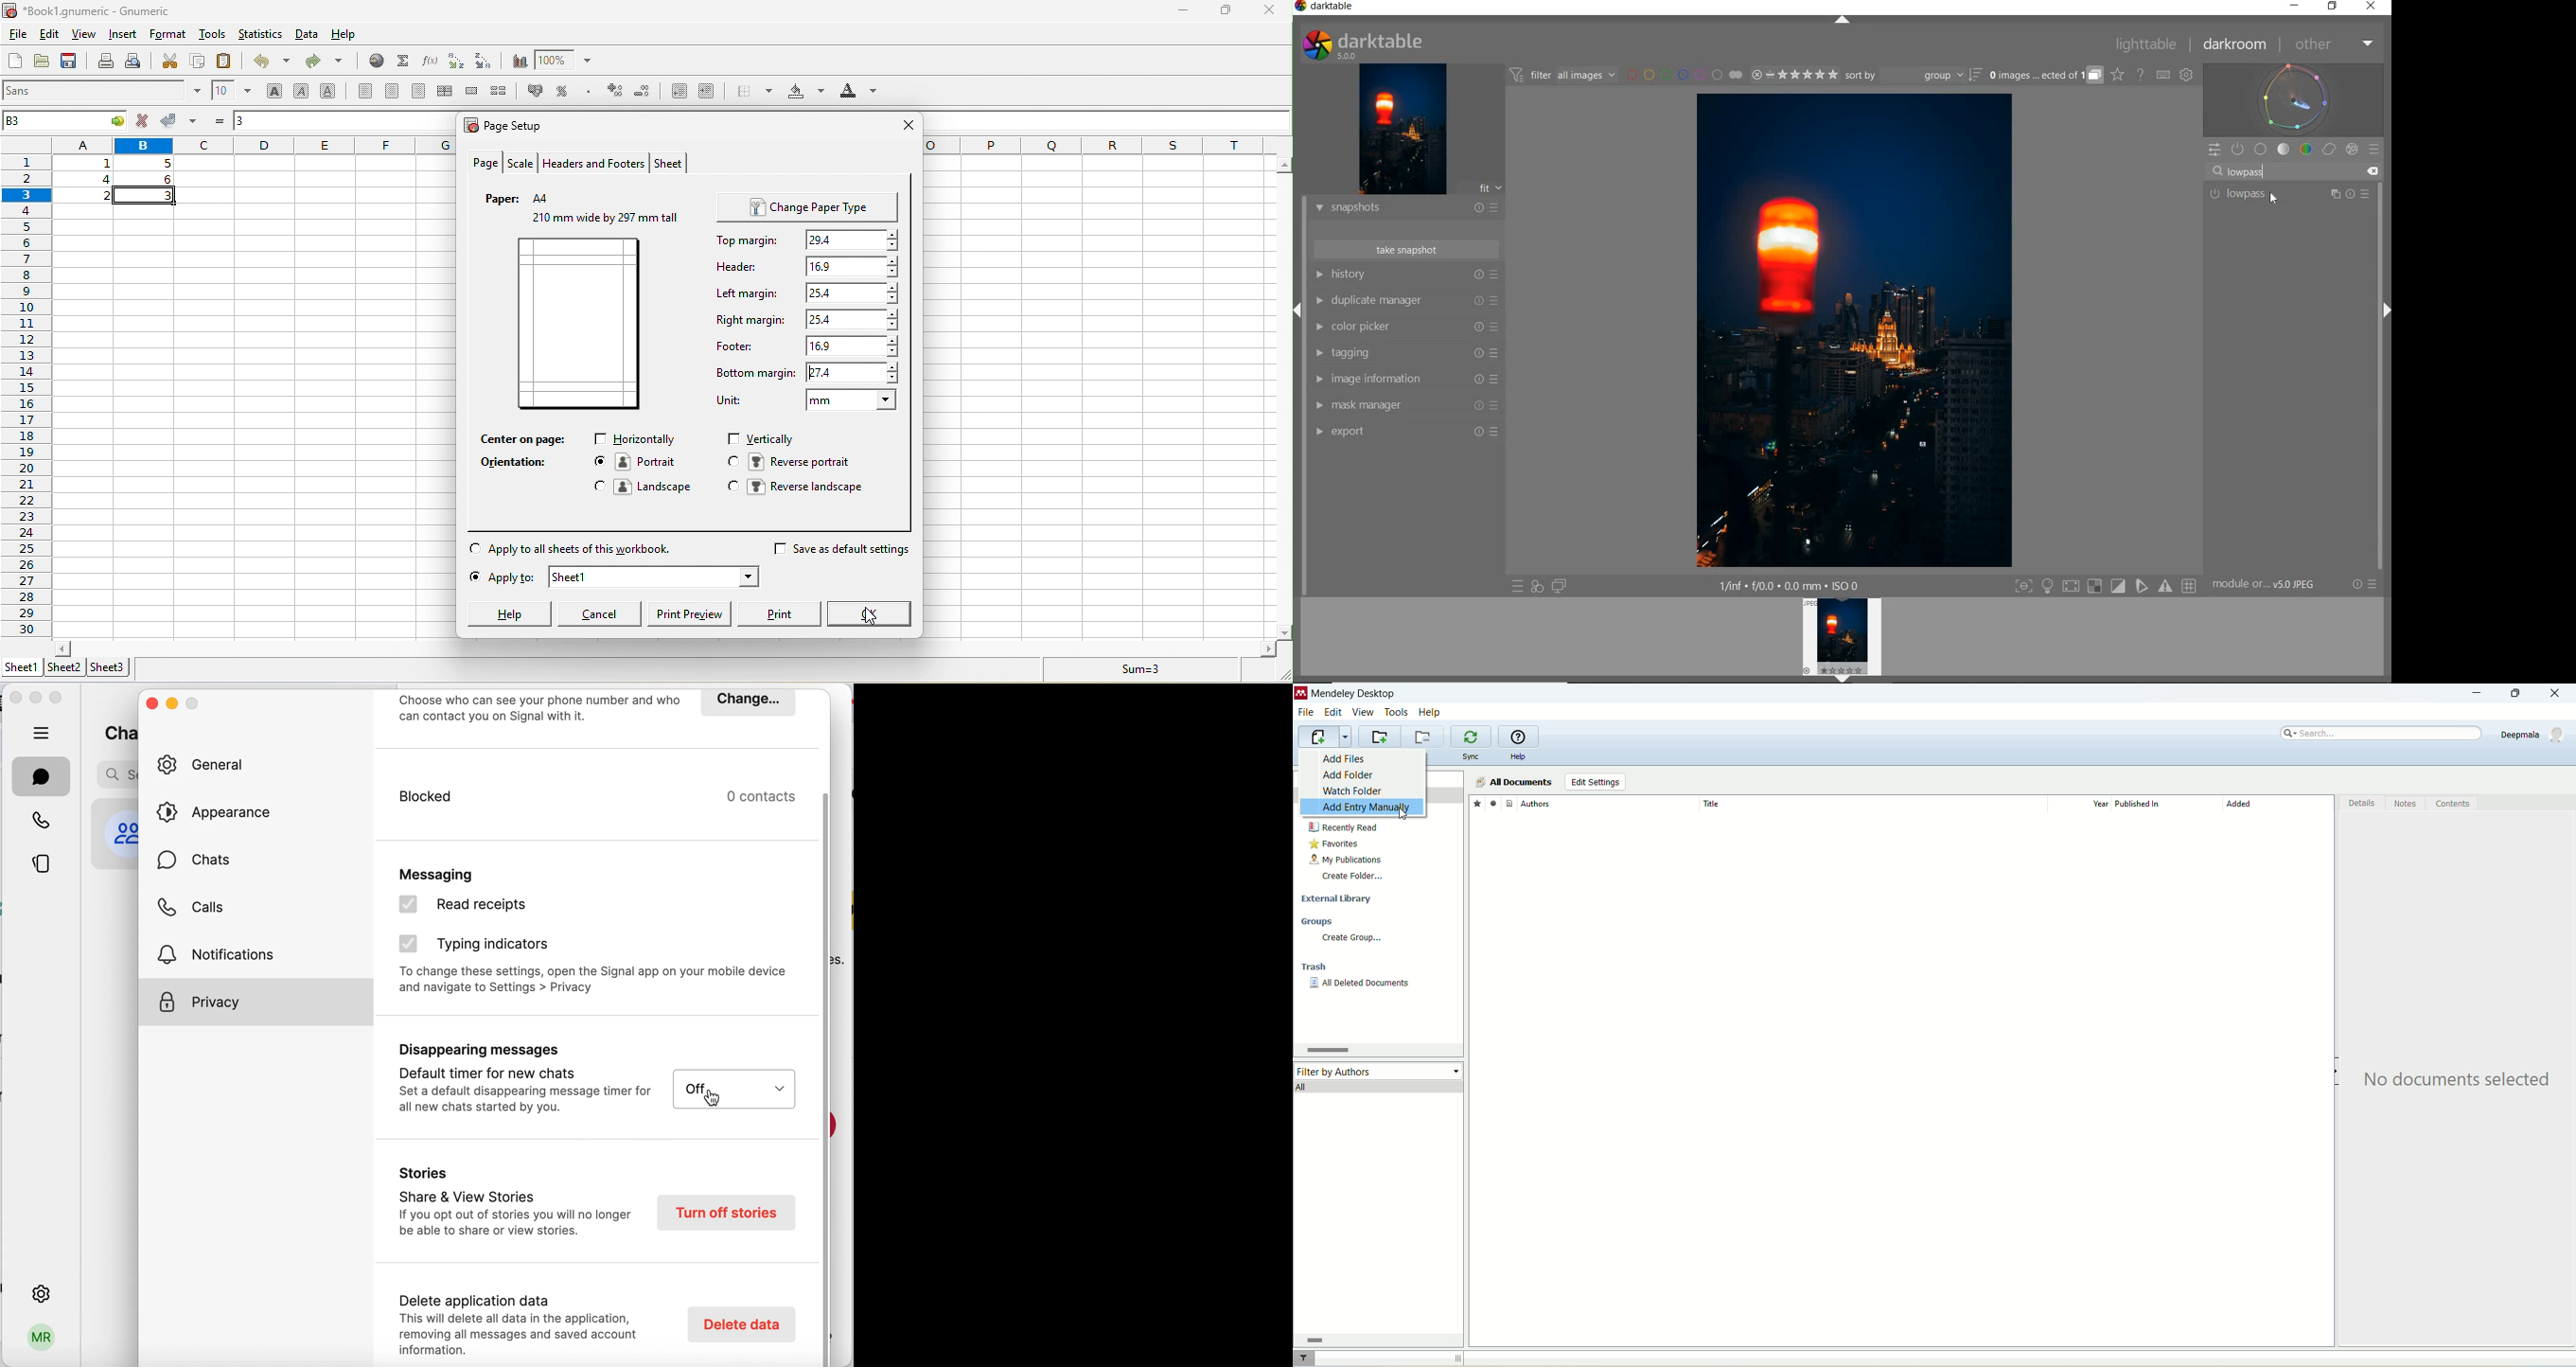 The image size is (2576, 1372). What do you see at coordinates (256, 1002) in the screenshot?
I see `privacy` at bounding box center [256, 1002].